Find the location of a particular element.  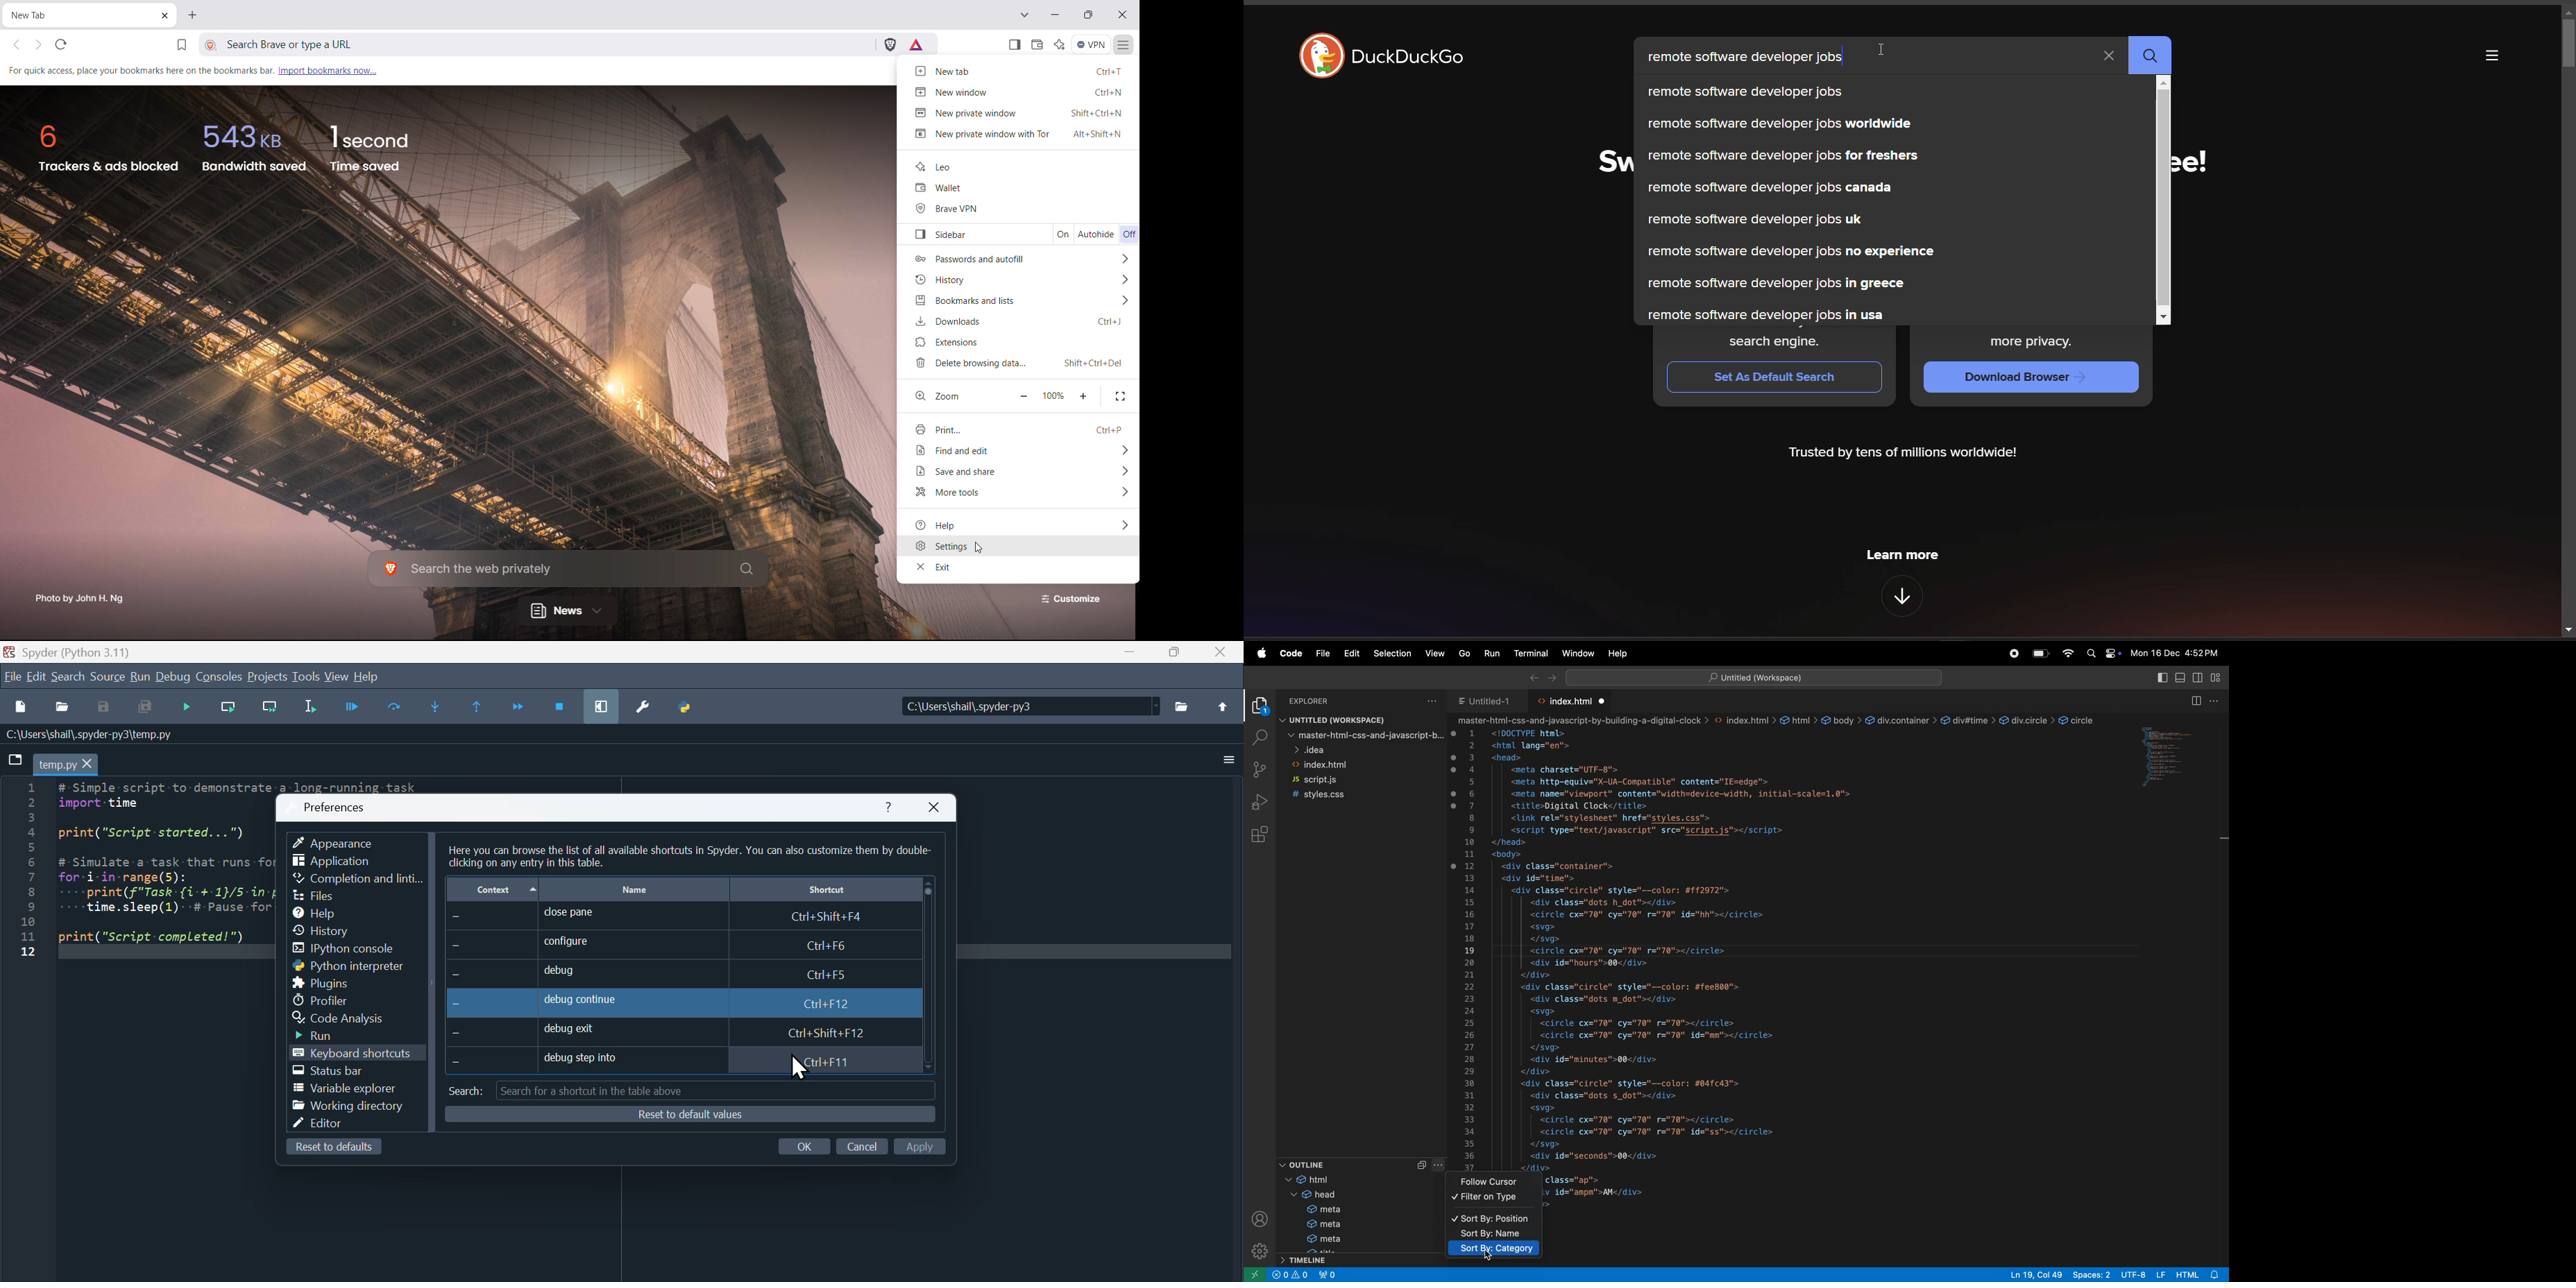

Filename is located at coordinates (69, 764).